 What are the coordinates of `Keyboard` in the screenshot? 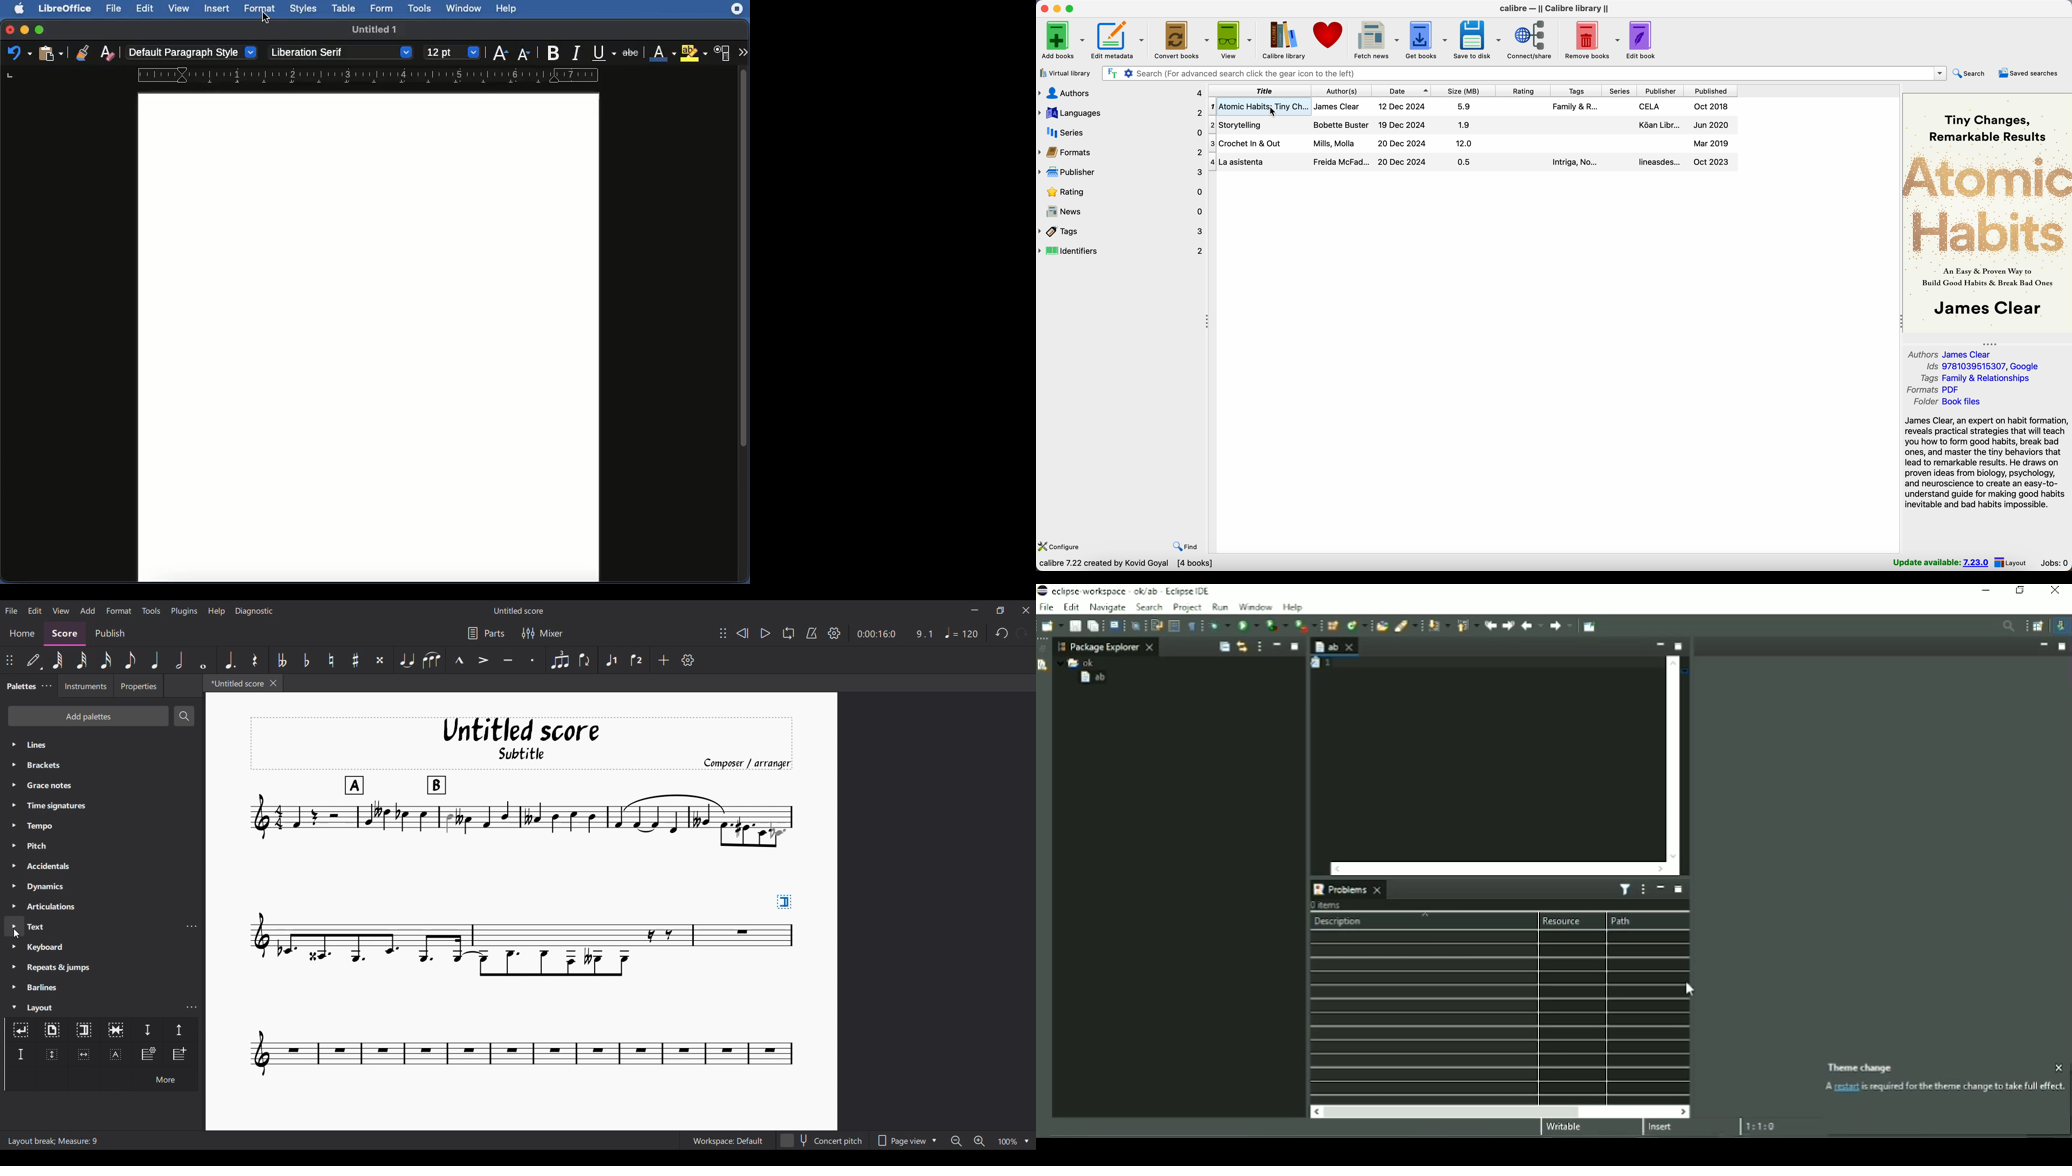 It's located at (103, 947).